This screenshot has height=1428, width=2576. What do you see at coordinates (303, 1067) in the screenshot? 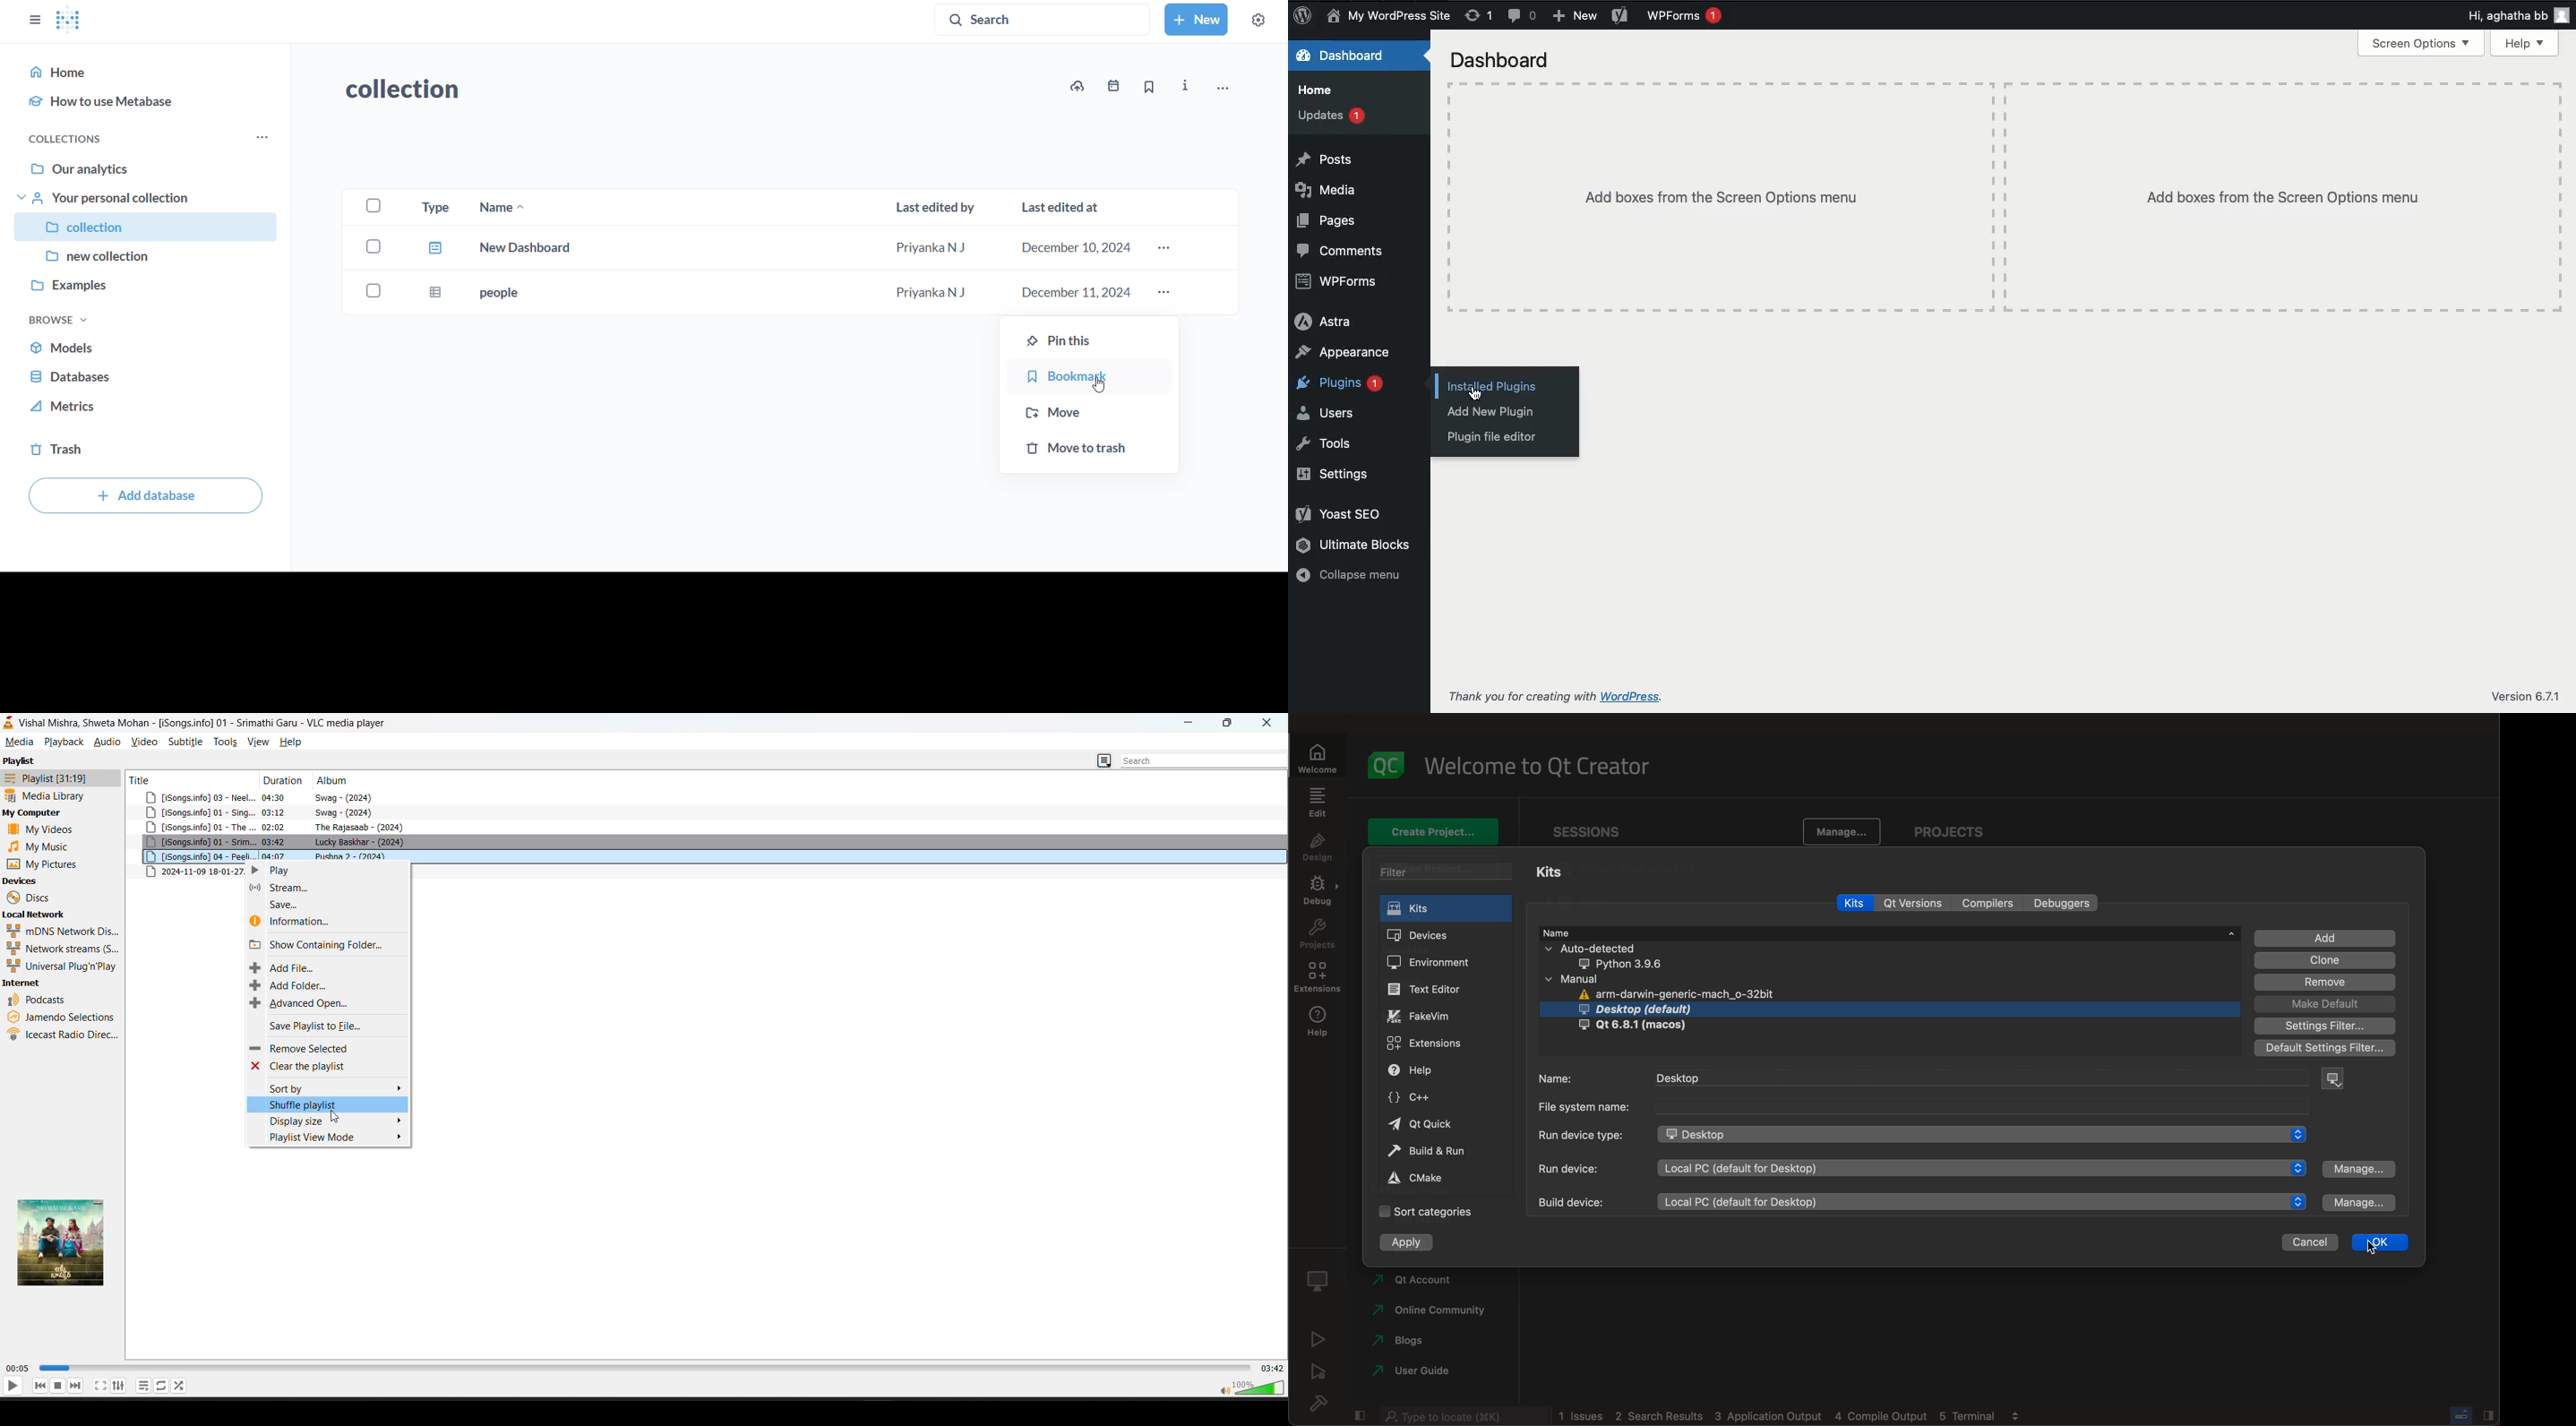
I see `clear the playlist` at bounding box center [303, 1067].